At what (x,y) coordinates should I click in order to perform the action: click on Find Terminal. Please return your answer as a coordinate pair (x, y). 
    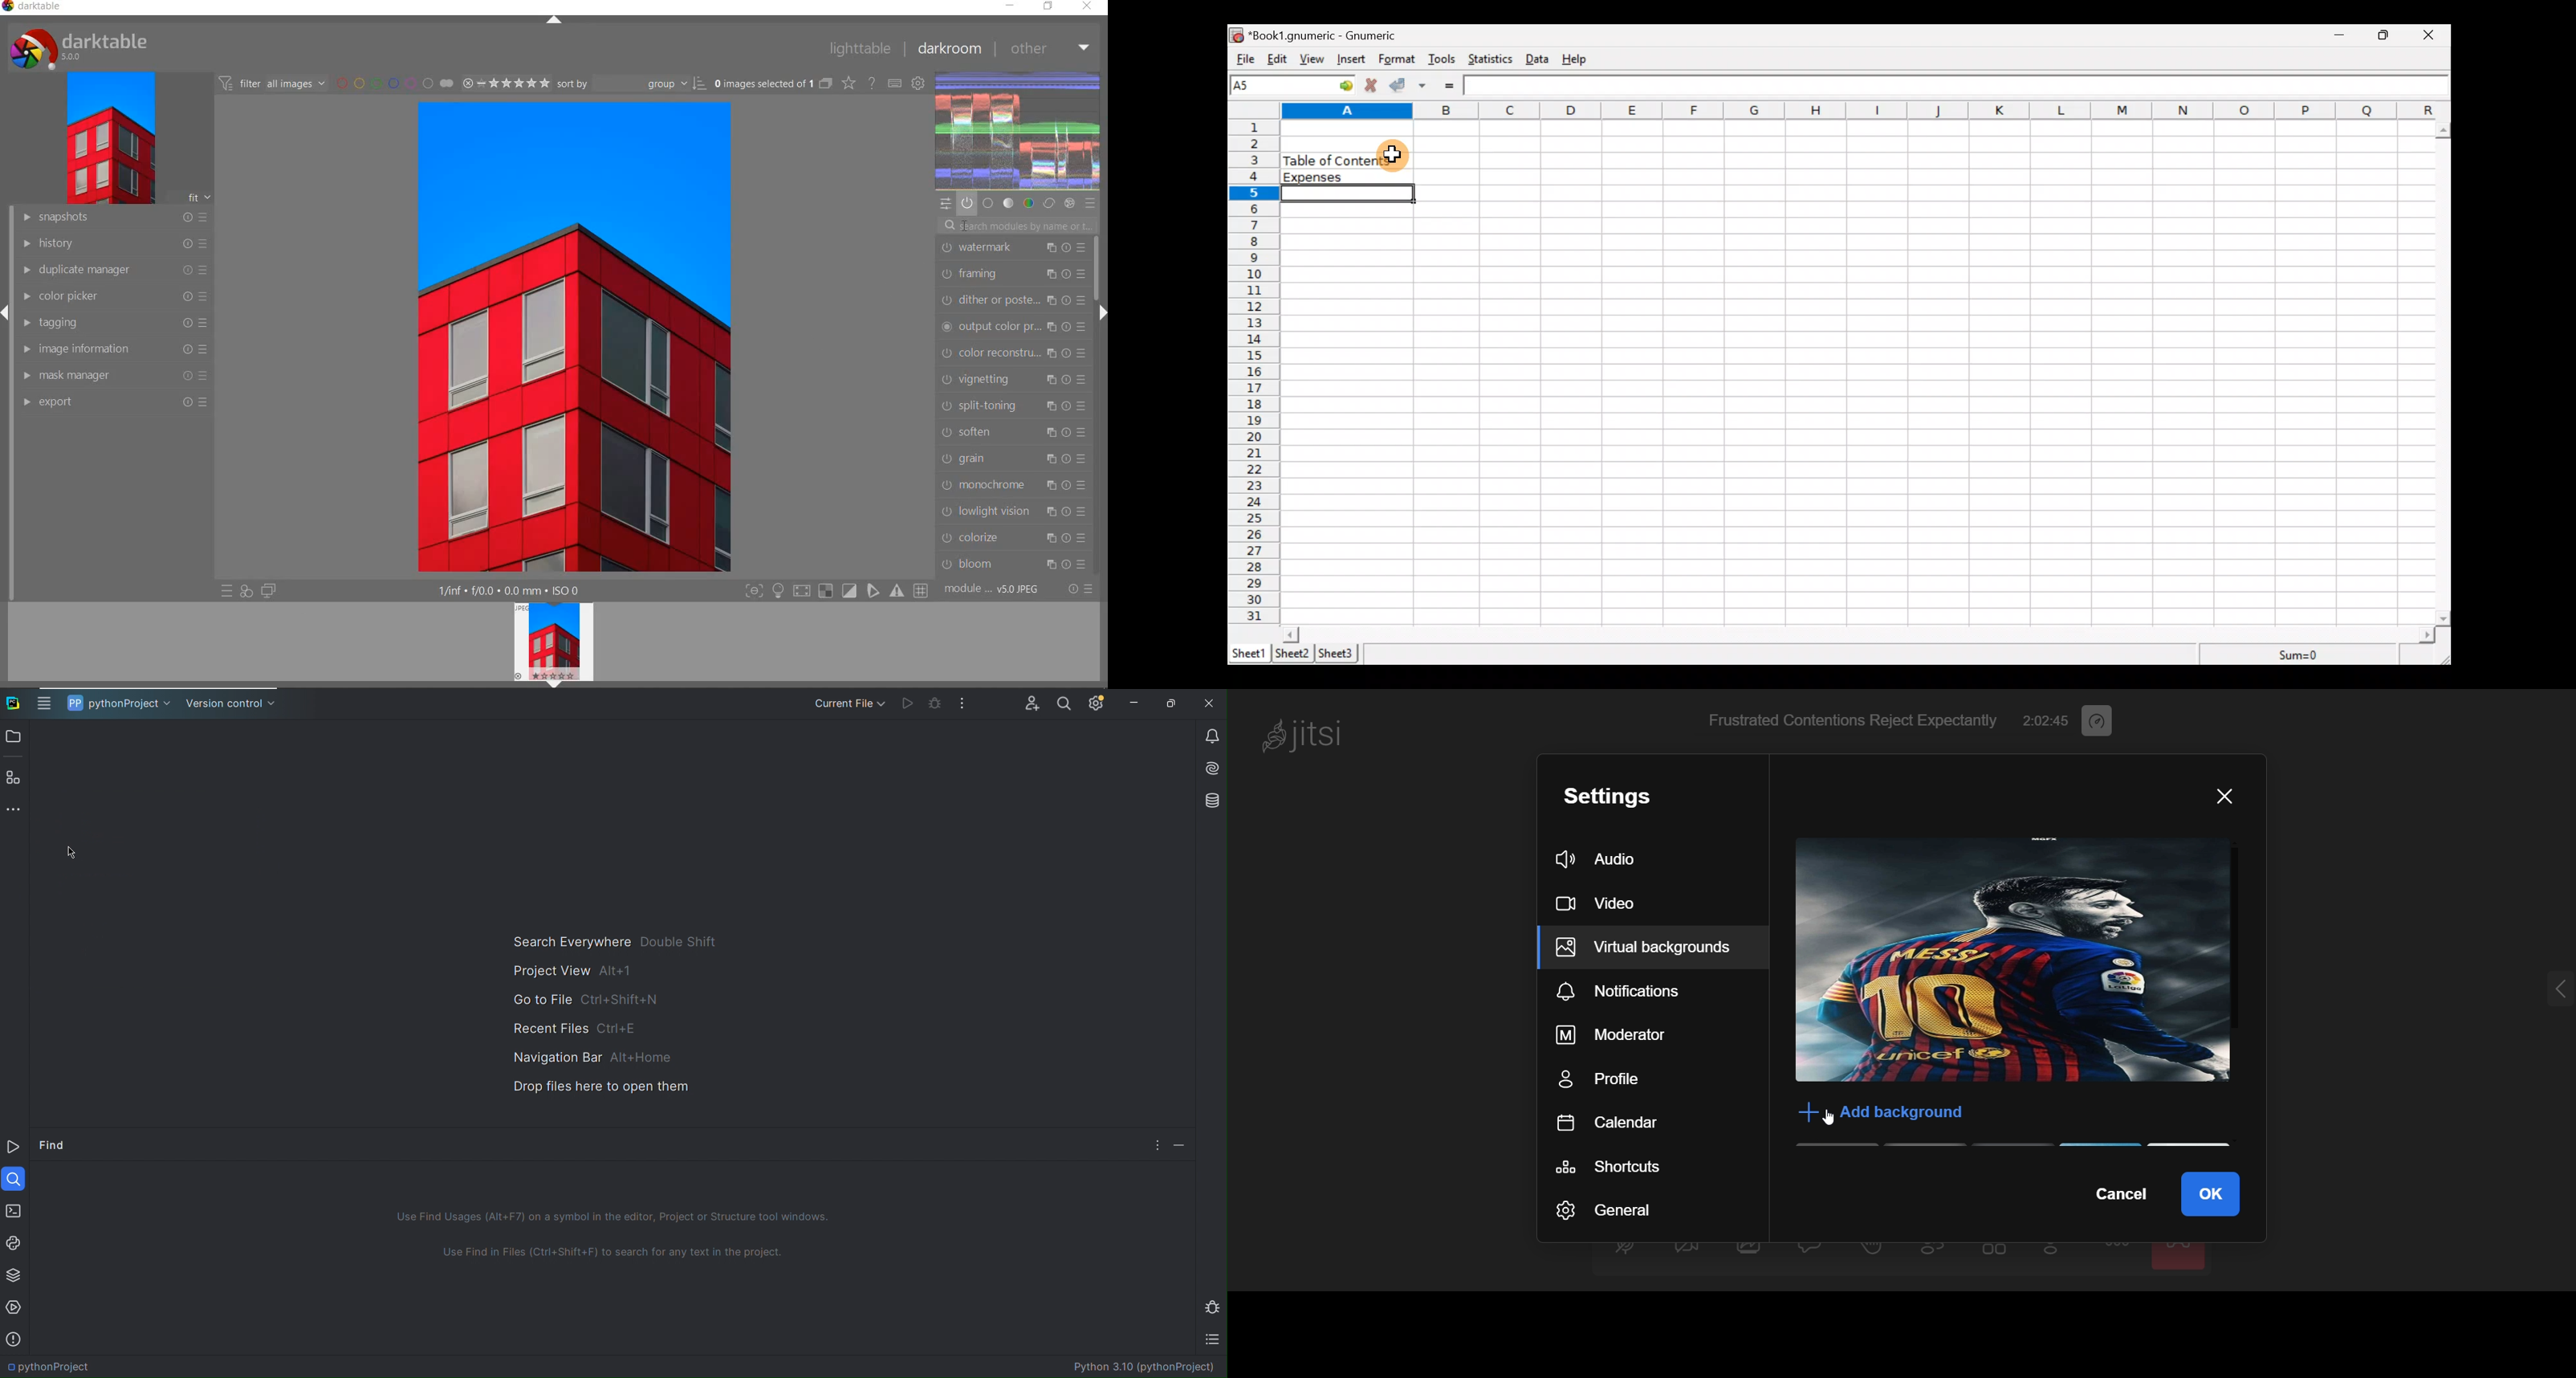
    Looking at the image, I should click on (615, 1255).